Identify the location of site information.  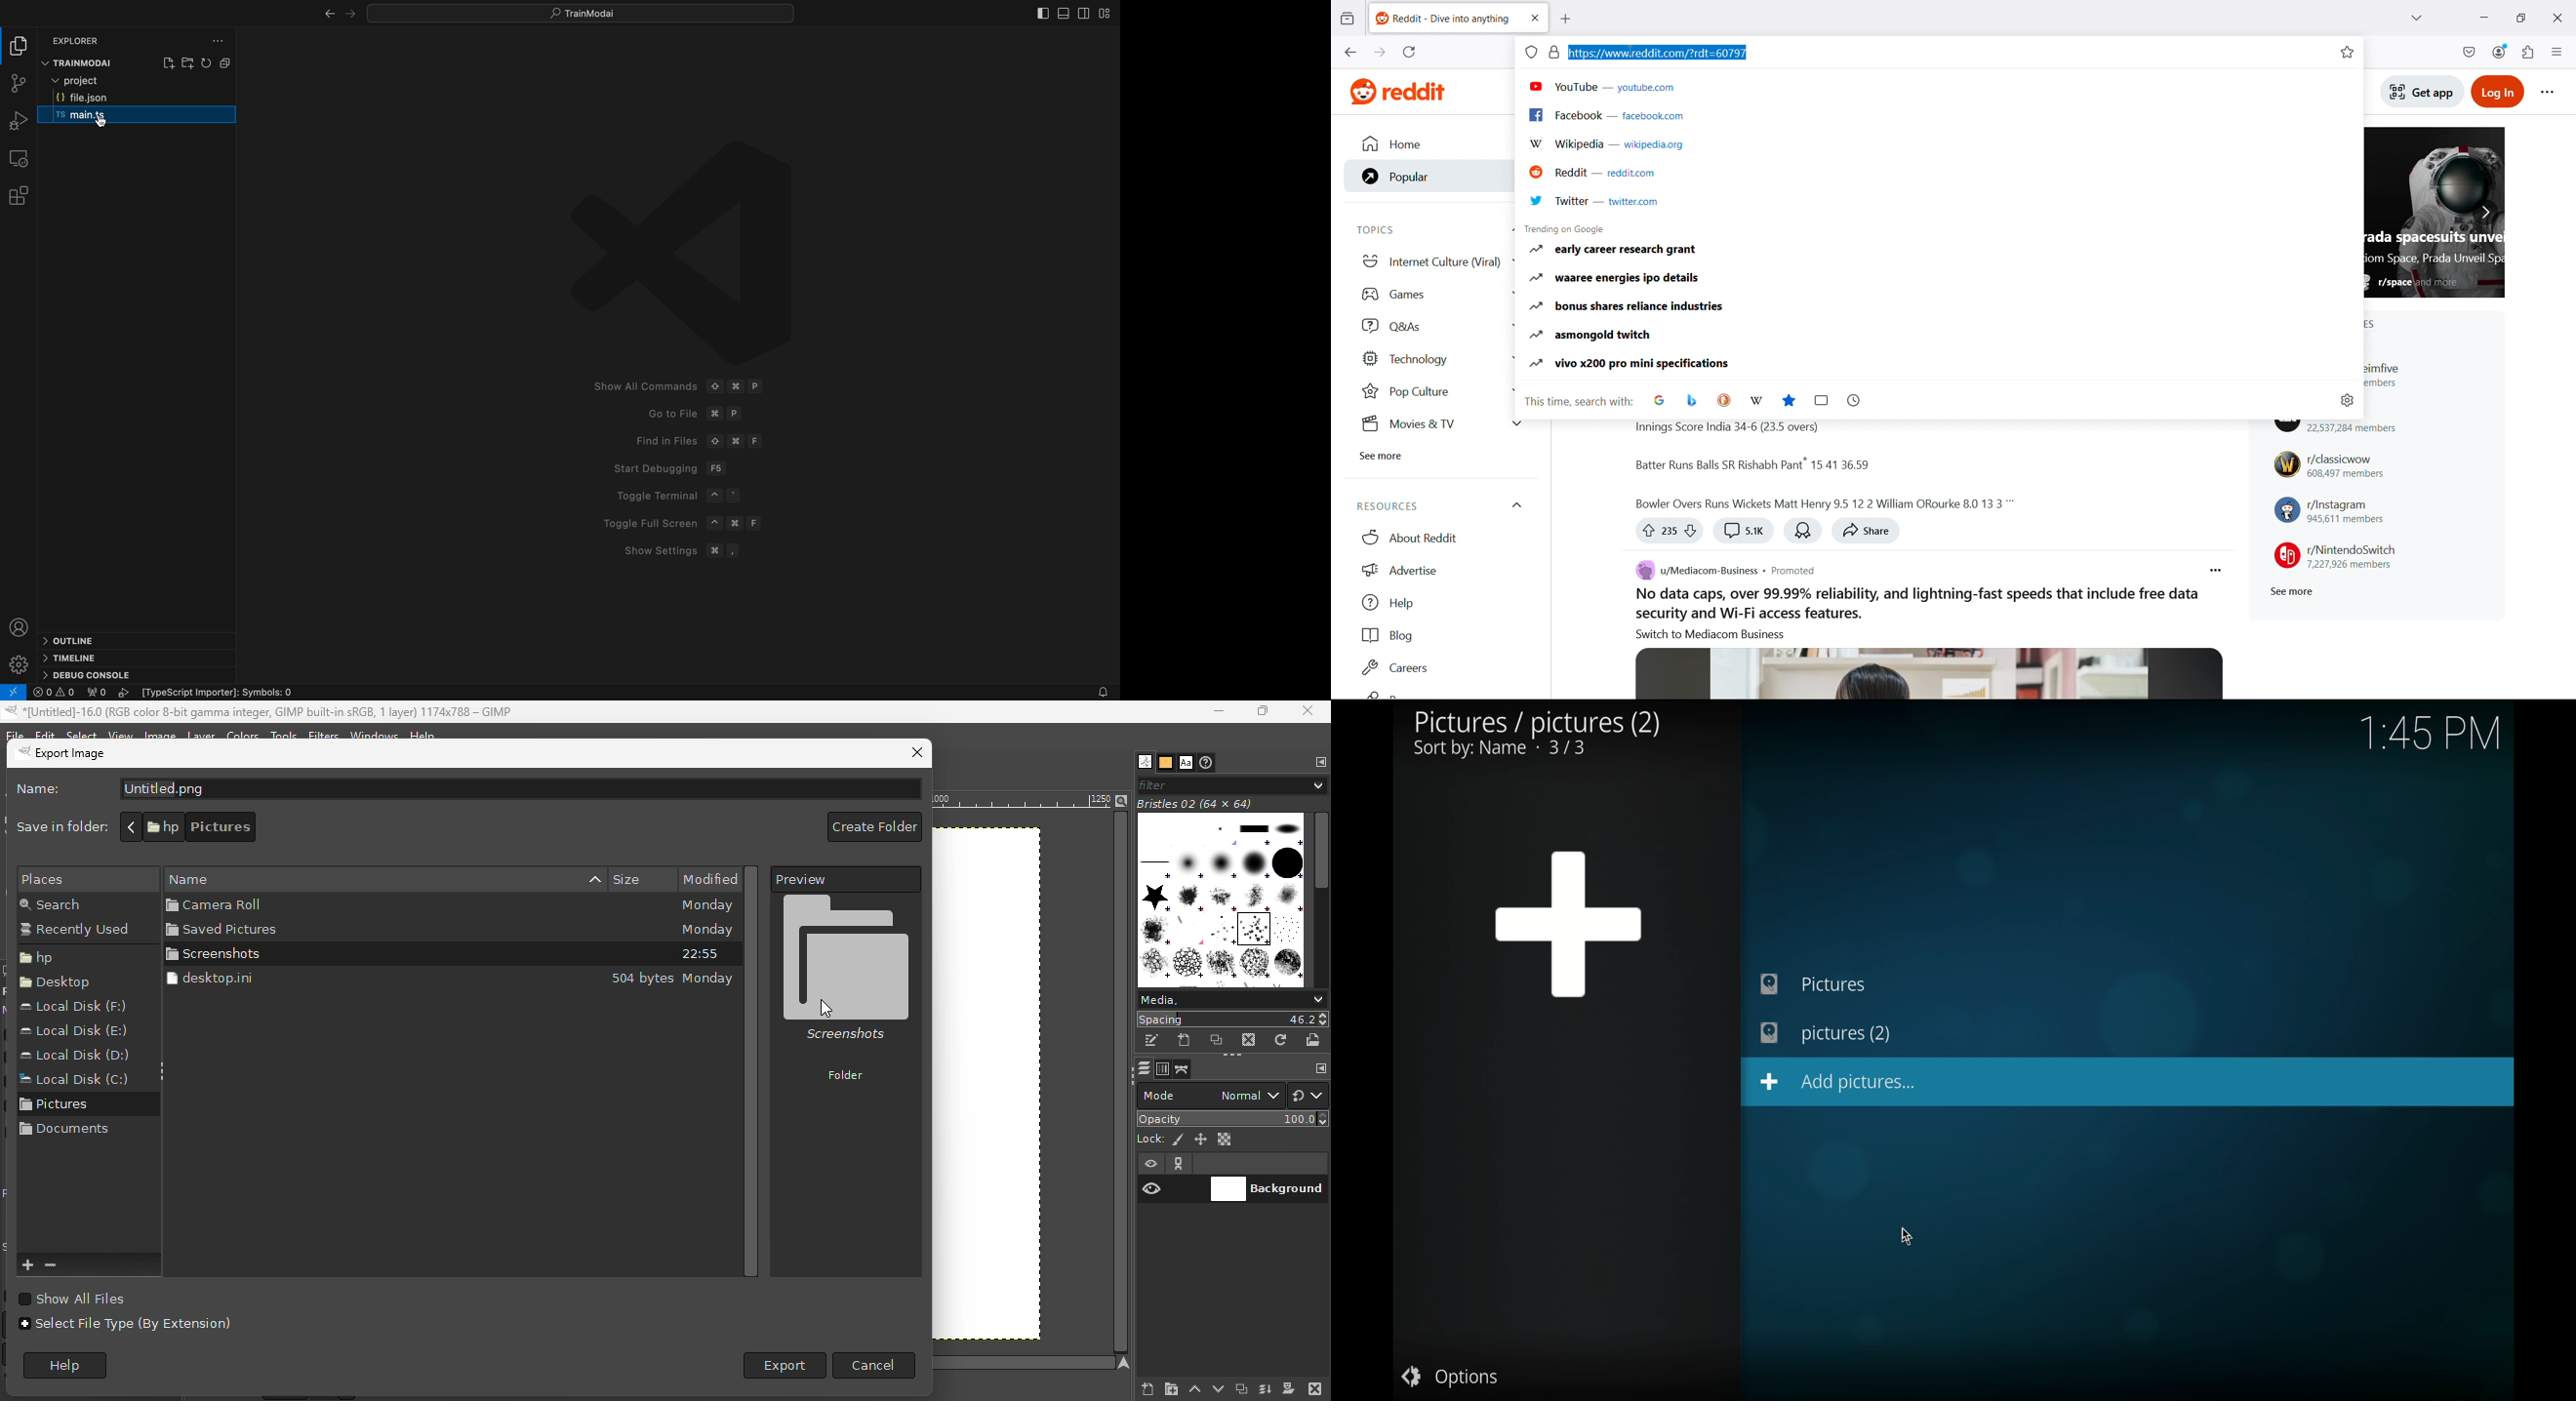
(1532, 51).